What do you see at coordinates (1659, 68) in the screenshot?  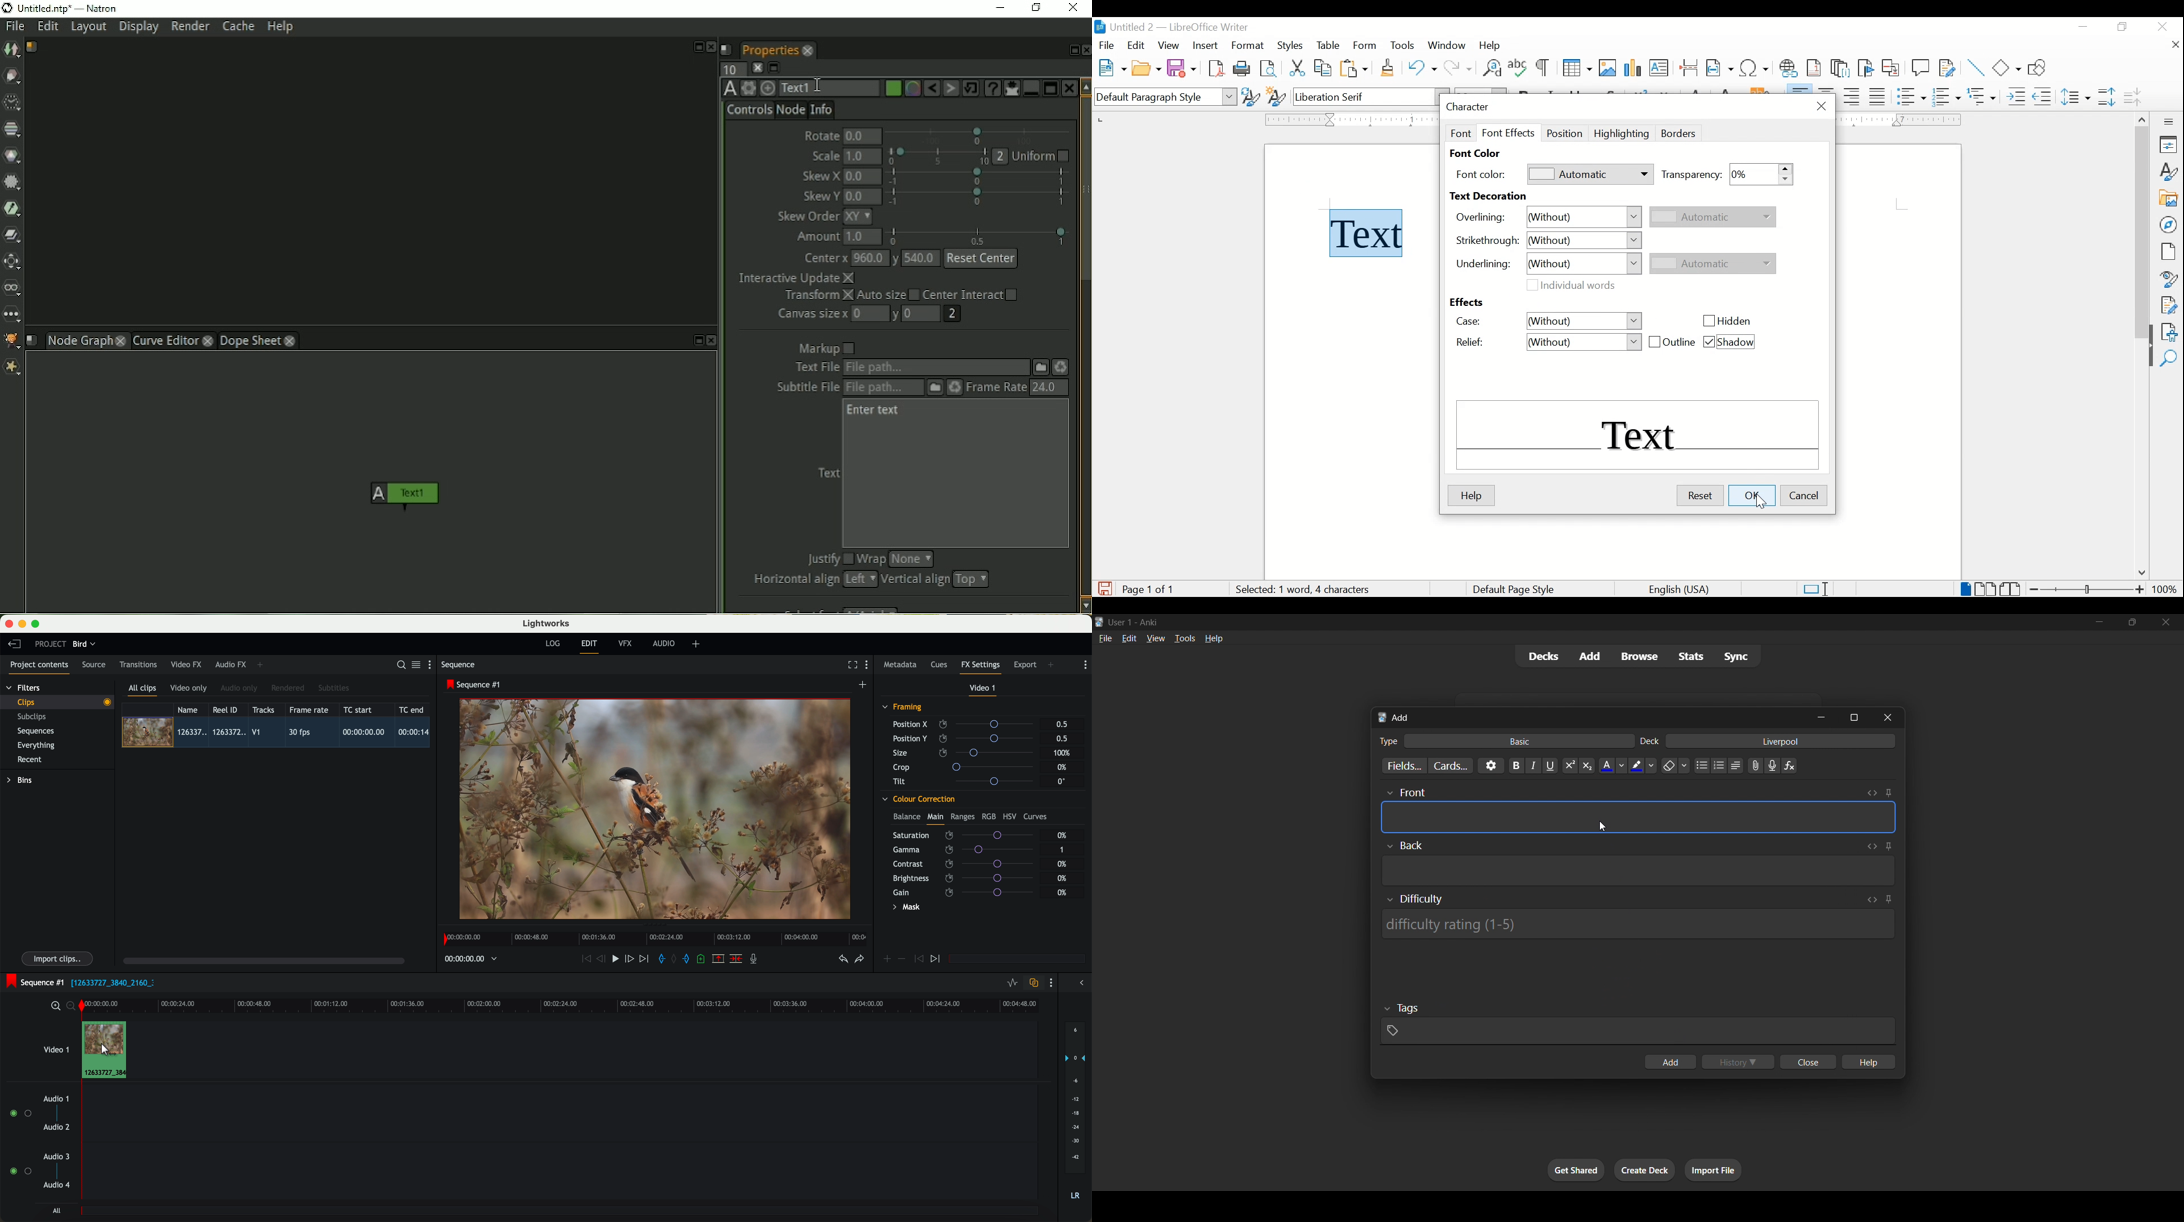 I see `insert text box` at bounding box center [1659, 68].